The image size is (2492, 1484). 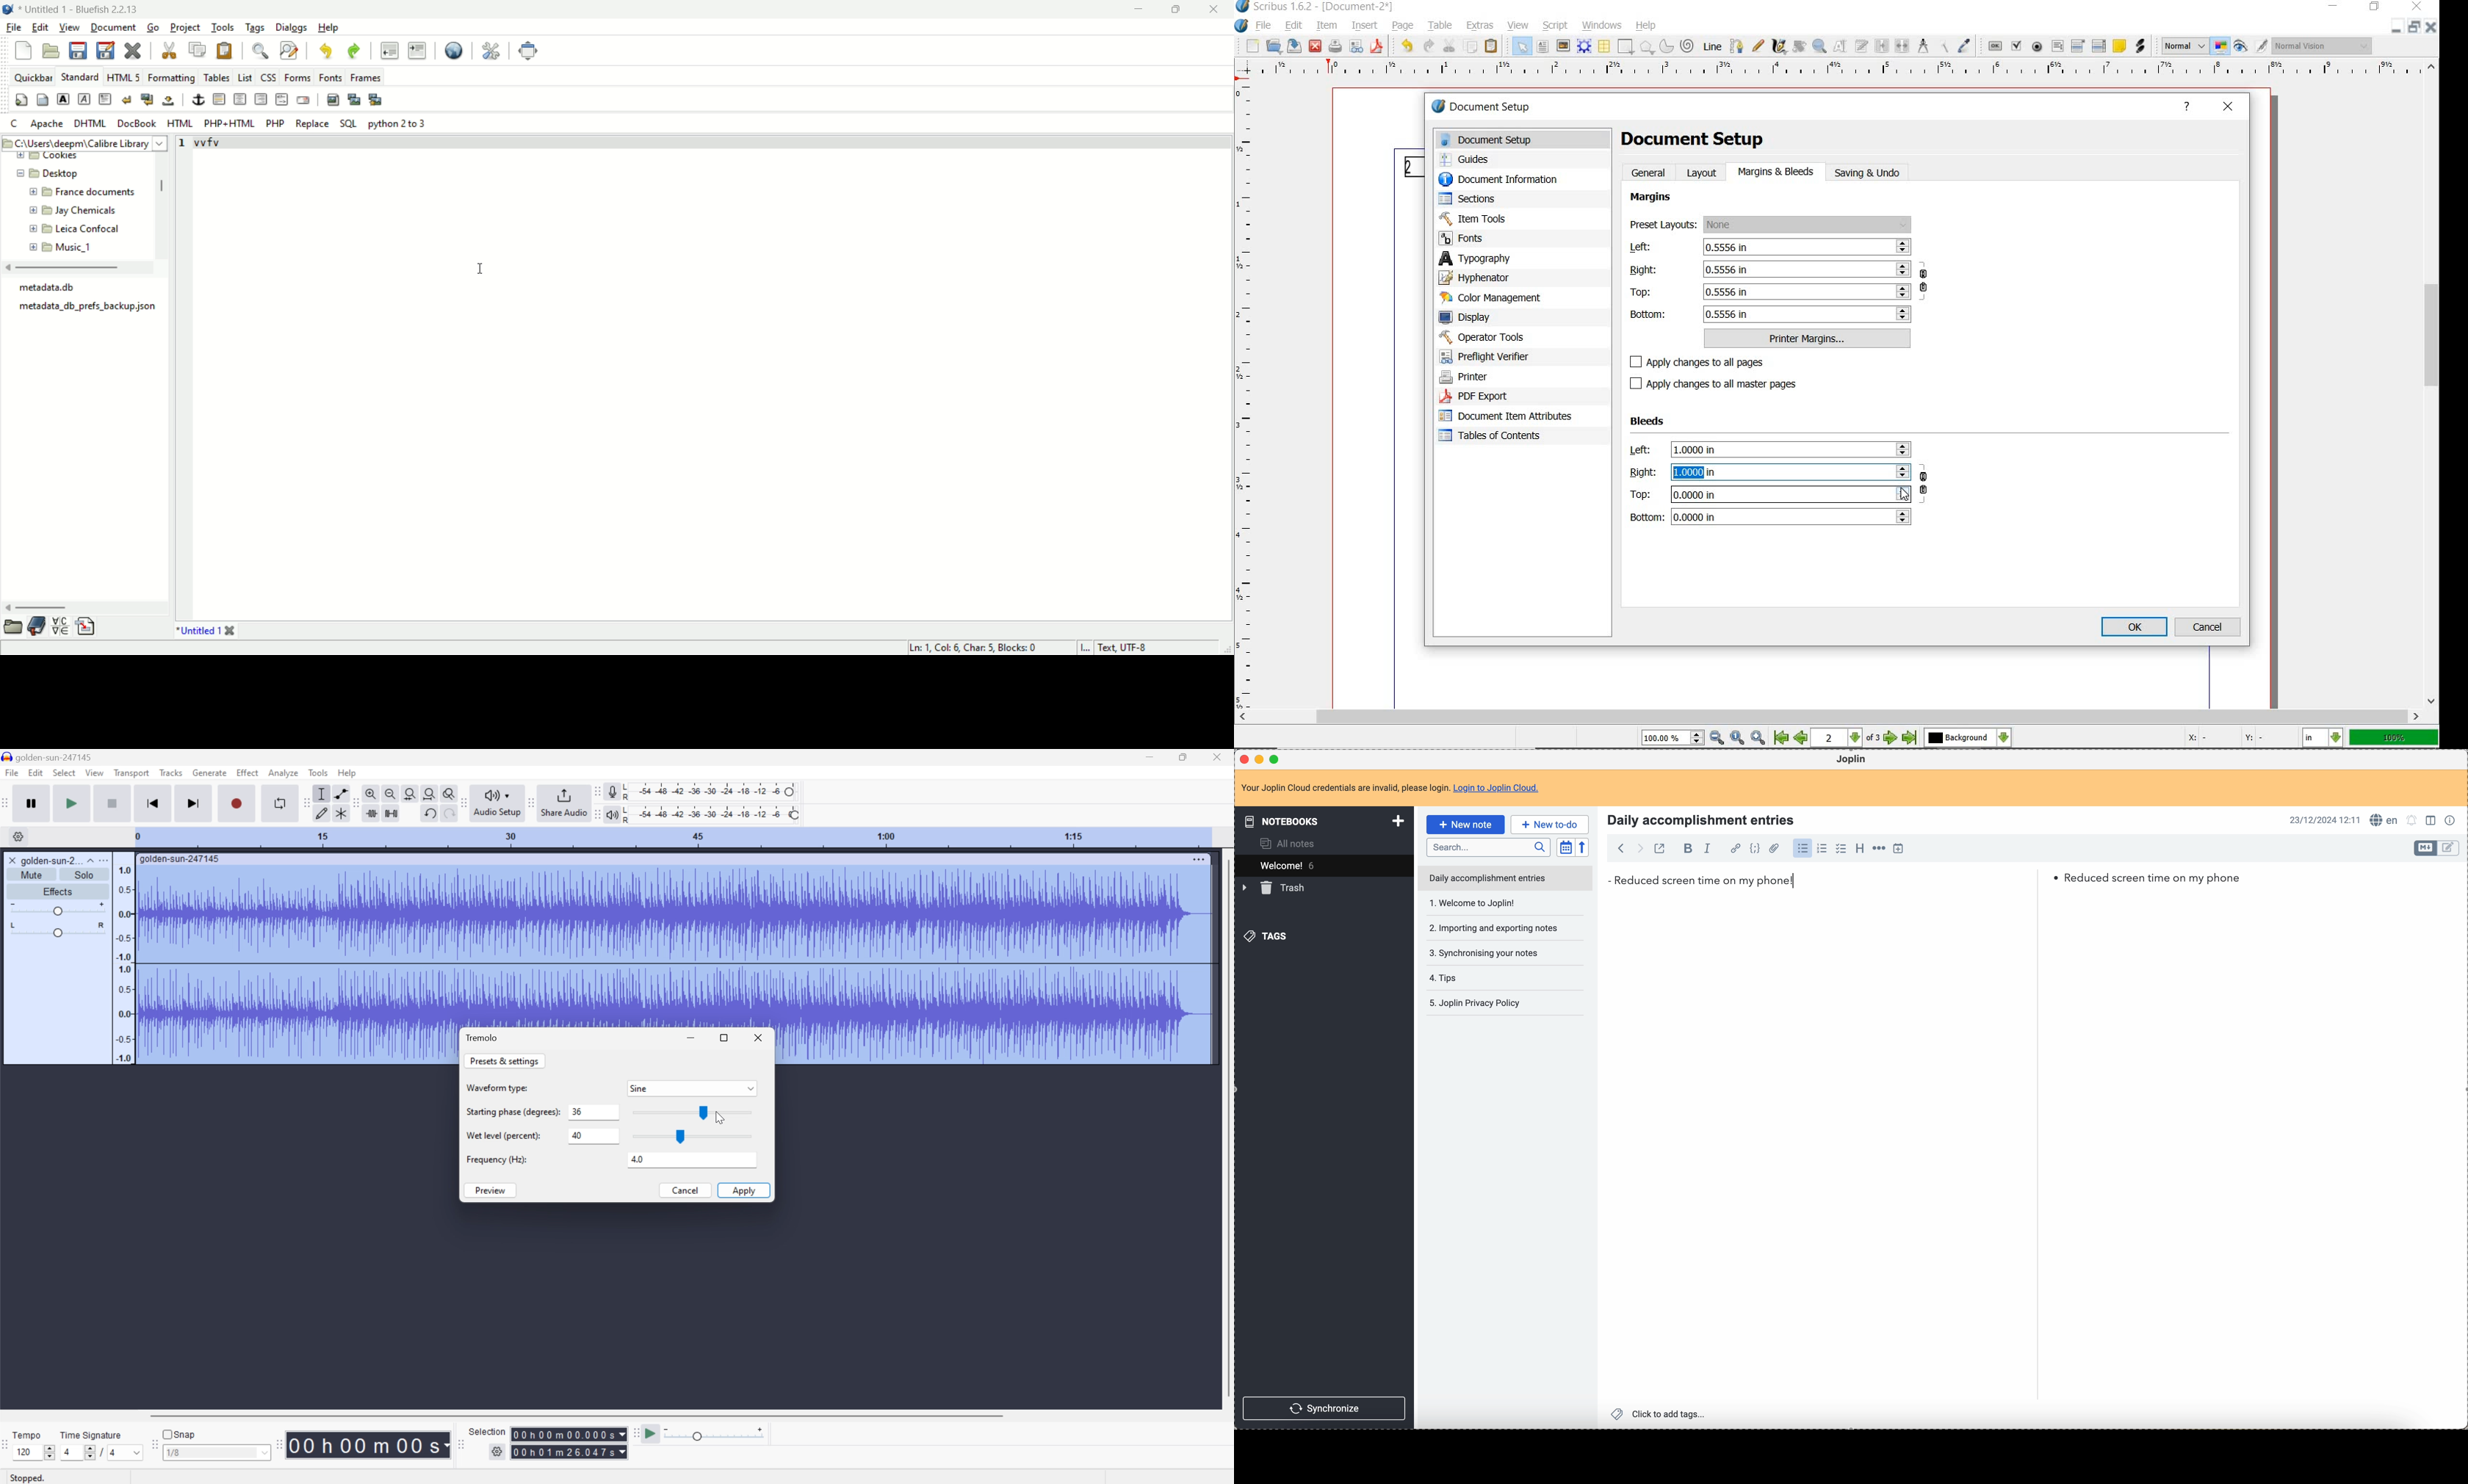 What do you see at coordinates (1543, 47) in the screenshot?
I see `text frame` at bounding box center [1543, 47].